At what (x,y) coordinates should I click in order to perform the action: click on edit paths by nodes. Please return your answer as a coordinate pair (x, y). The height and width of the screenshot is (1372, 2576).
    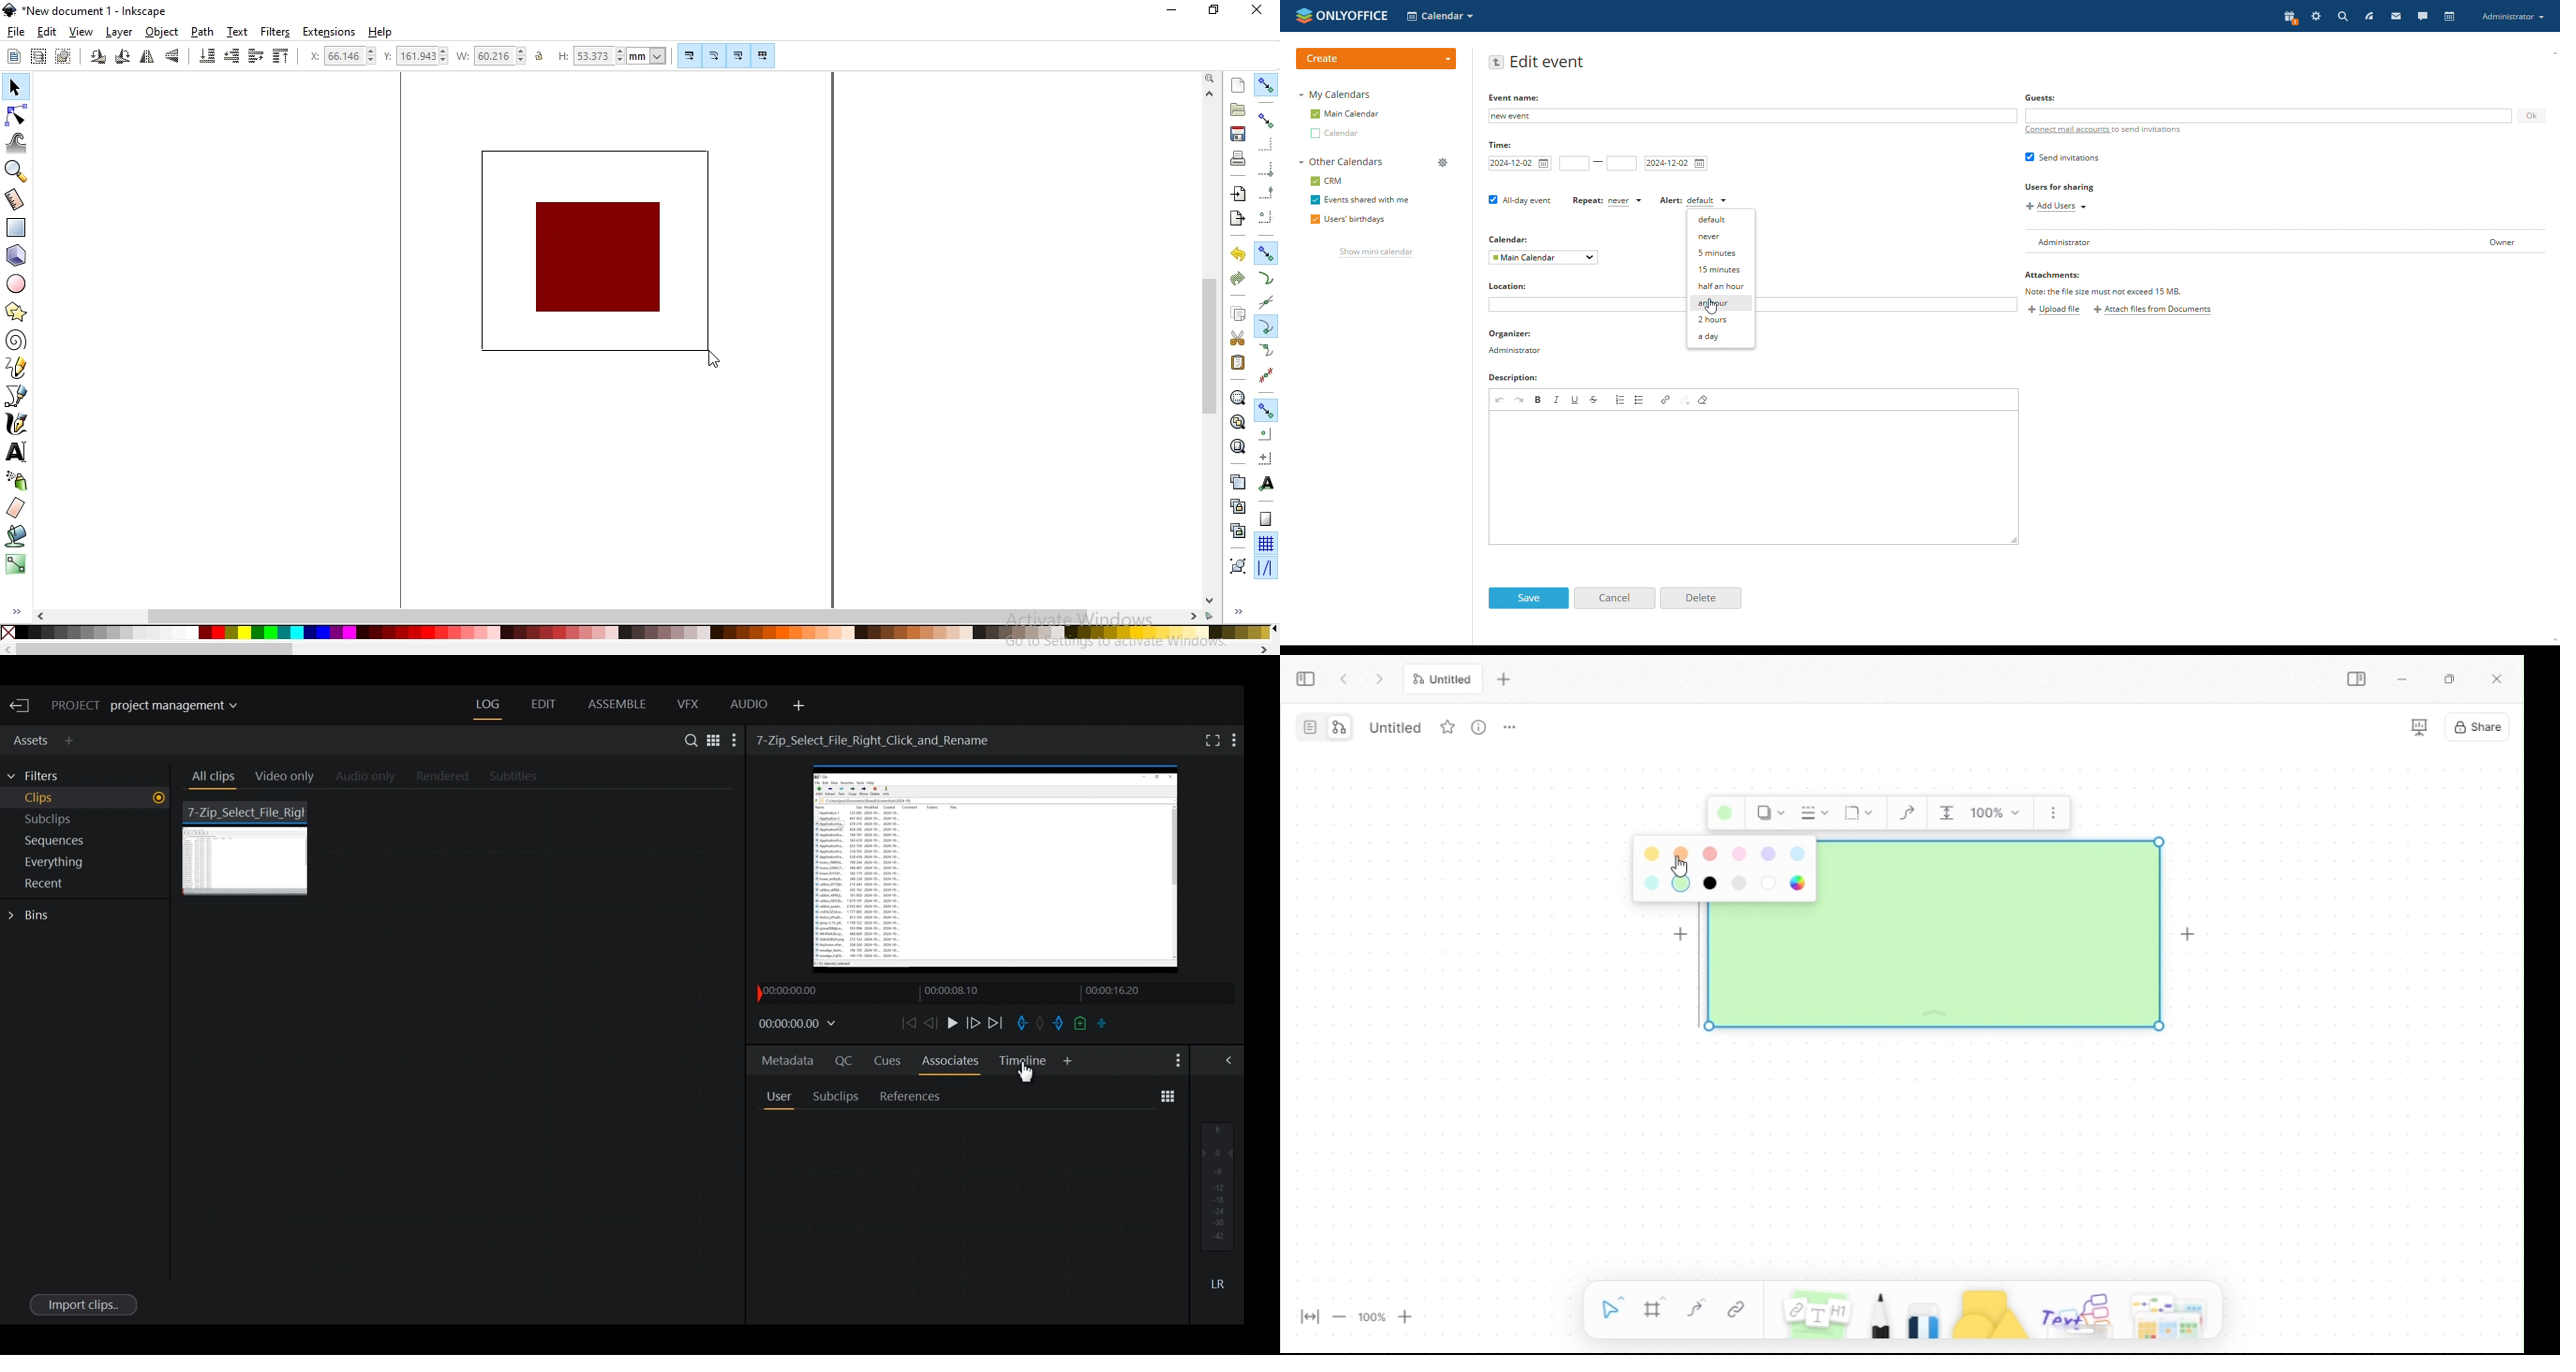
    Looking at the image, I should click on (17, 114).